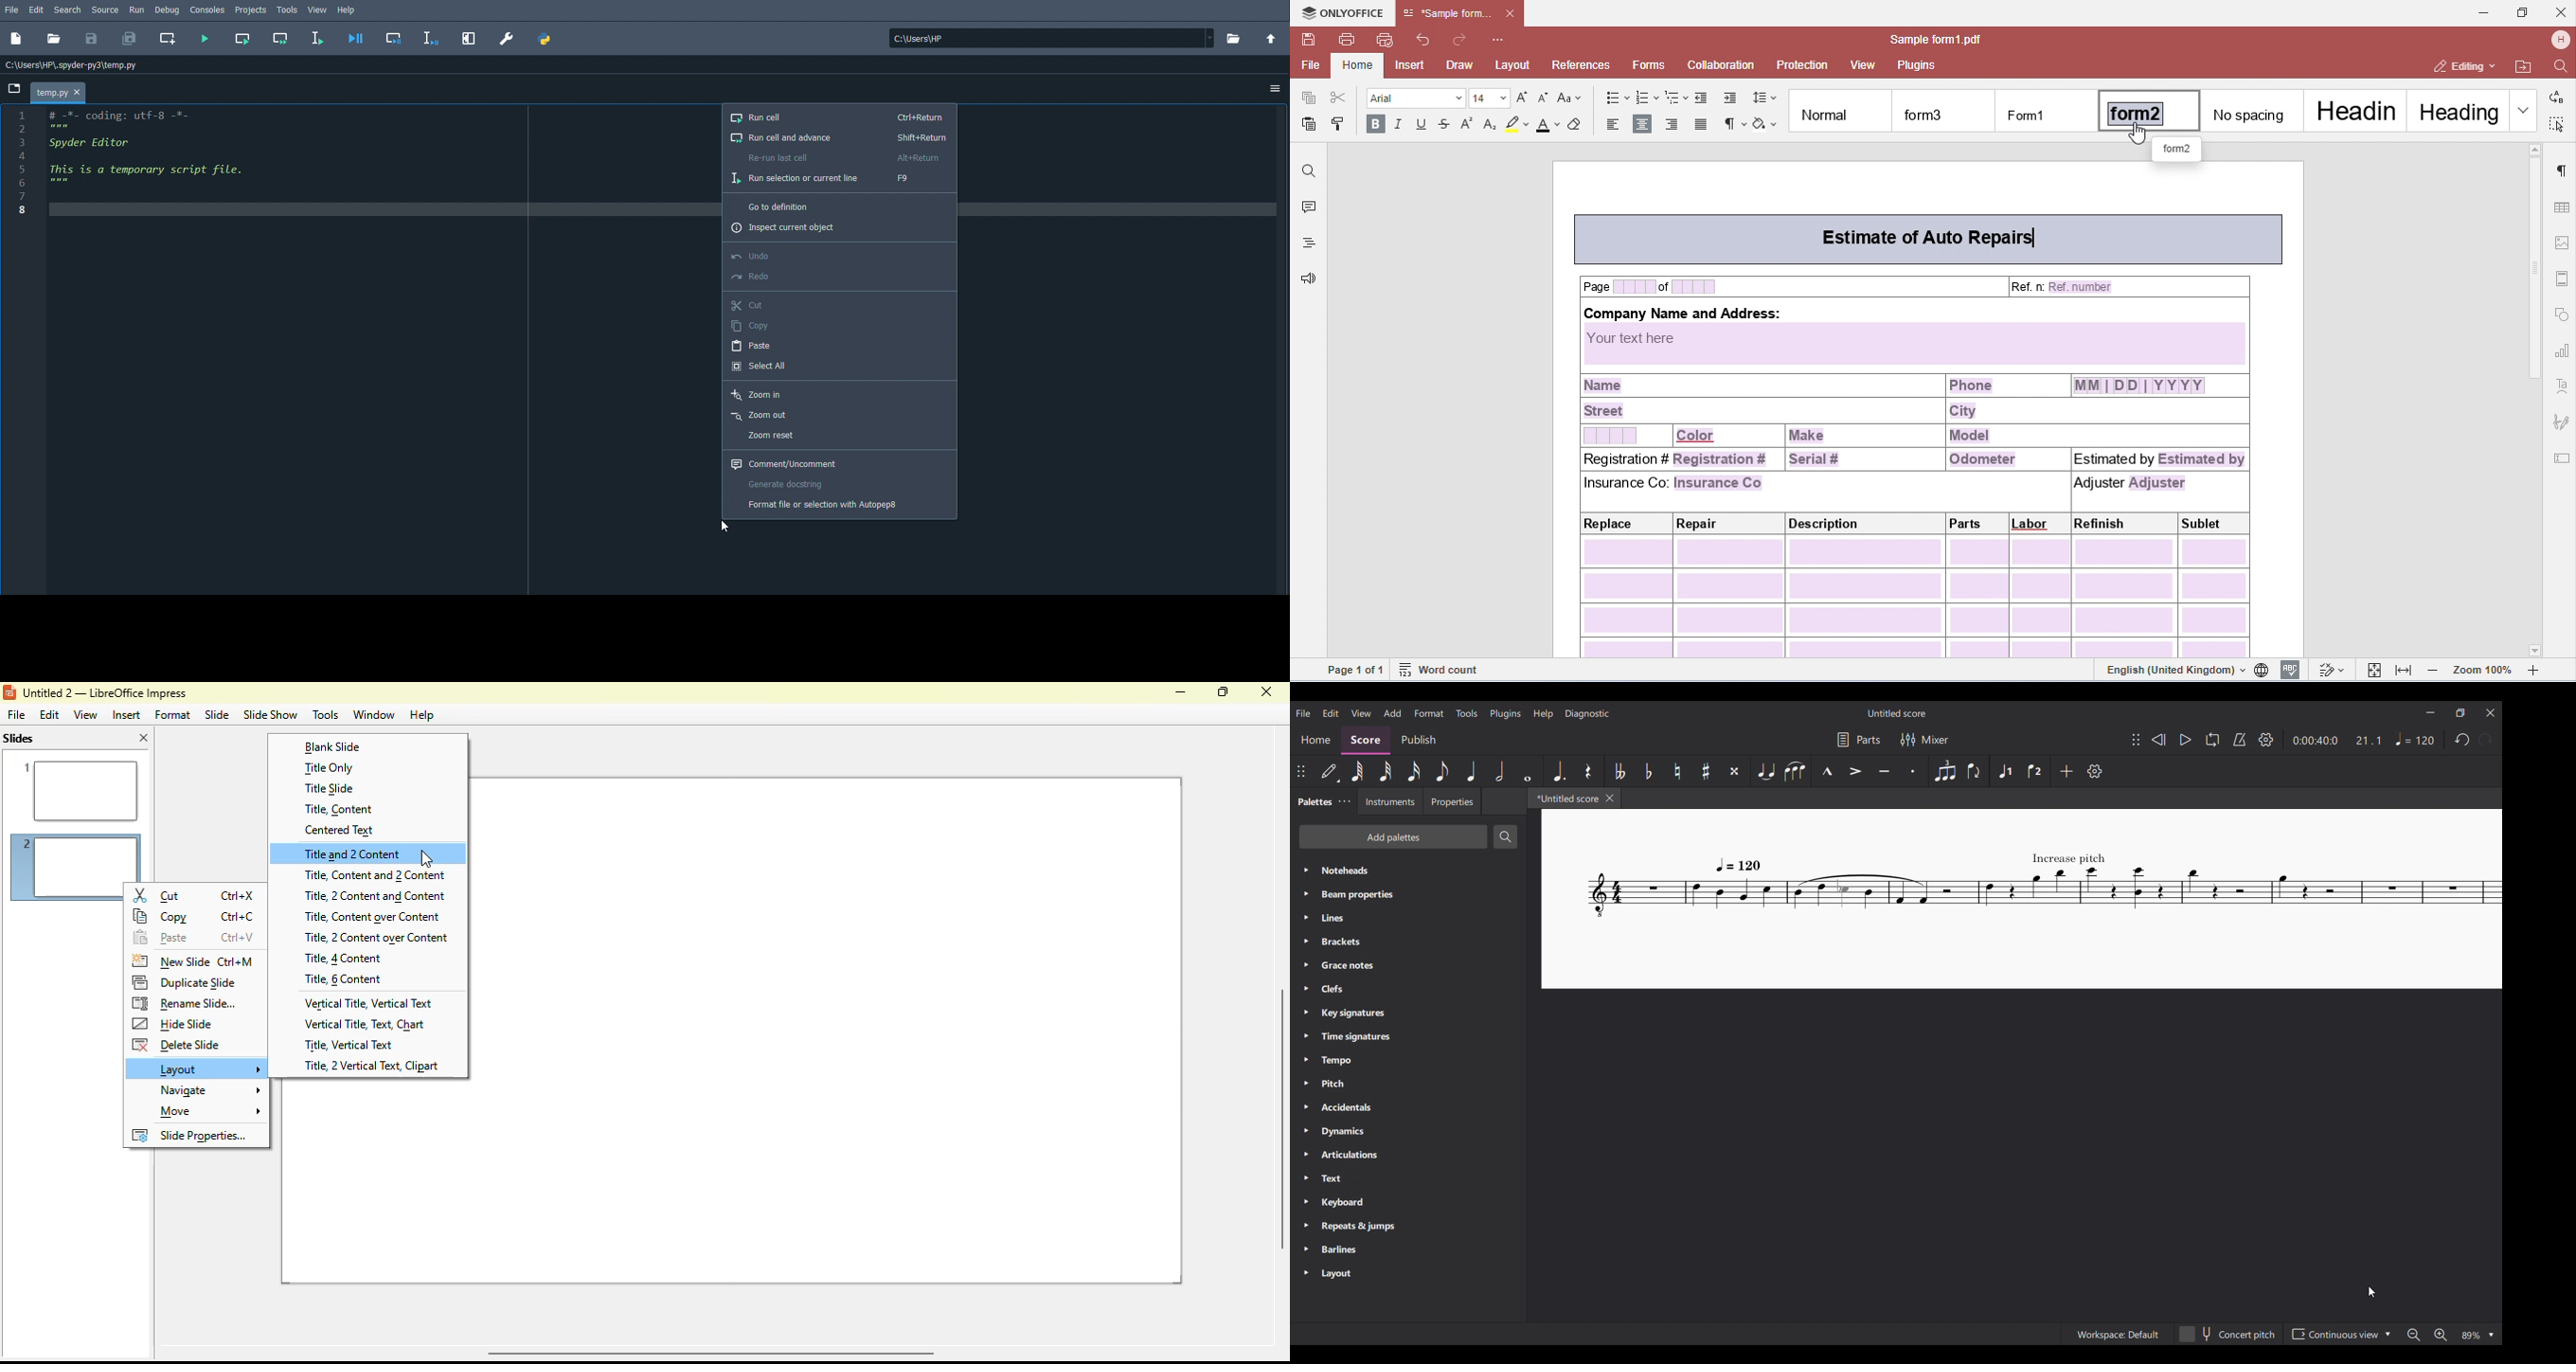 This screenshot has height=1372, width=2576. I want to click on Format menu, so click(1428, 713).